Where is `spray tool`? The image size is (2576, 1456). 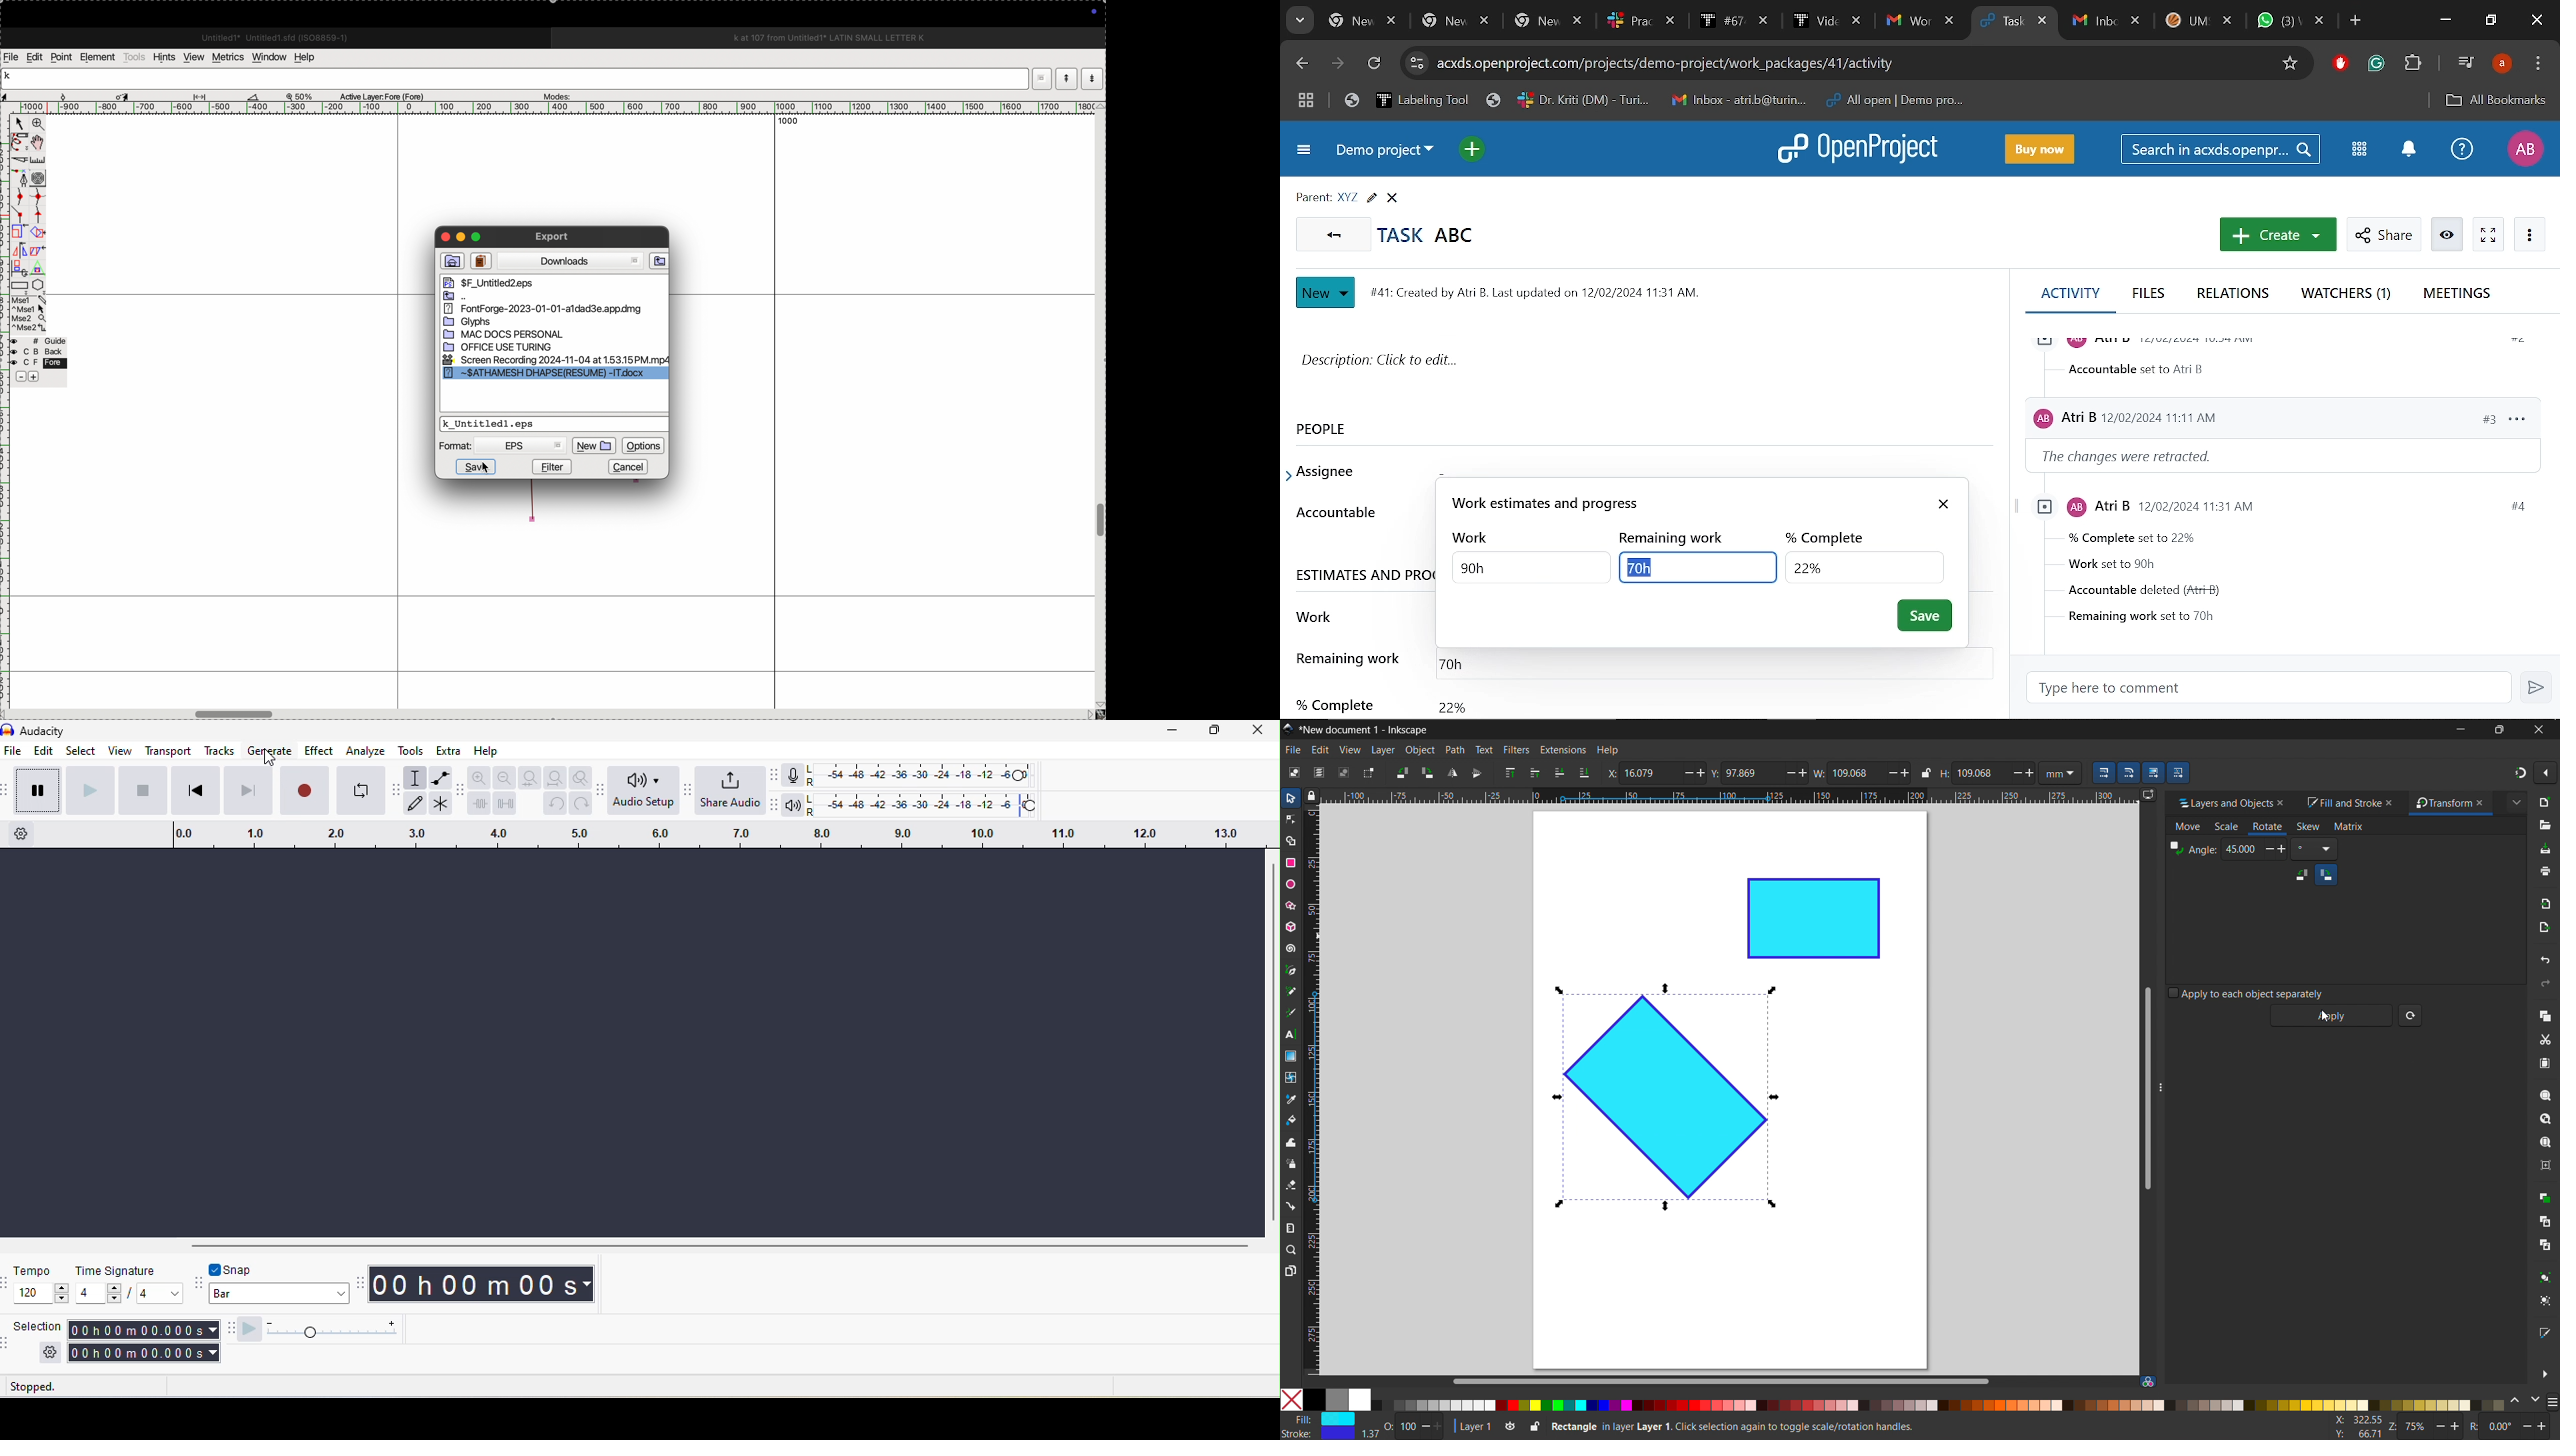 spray tool is located at coordinates (1291, 1163).